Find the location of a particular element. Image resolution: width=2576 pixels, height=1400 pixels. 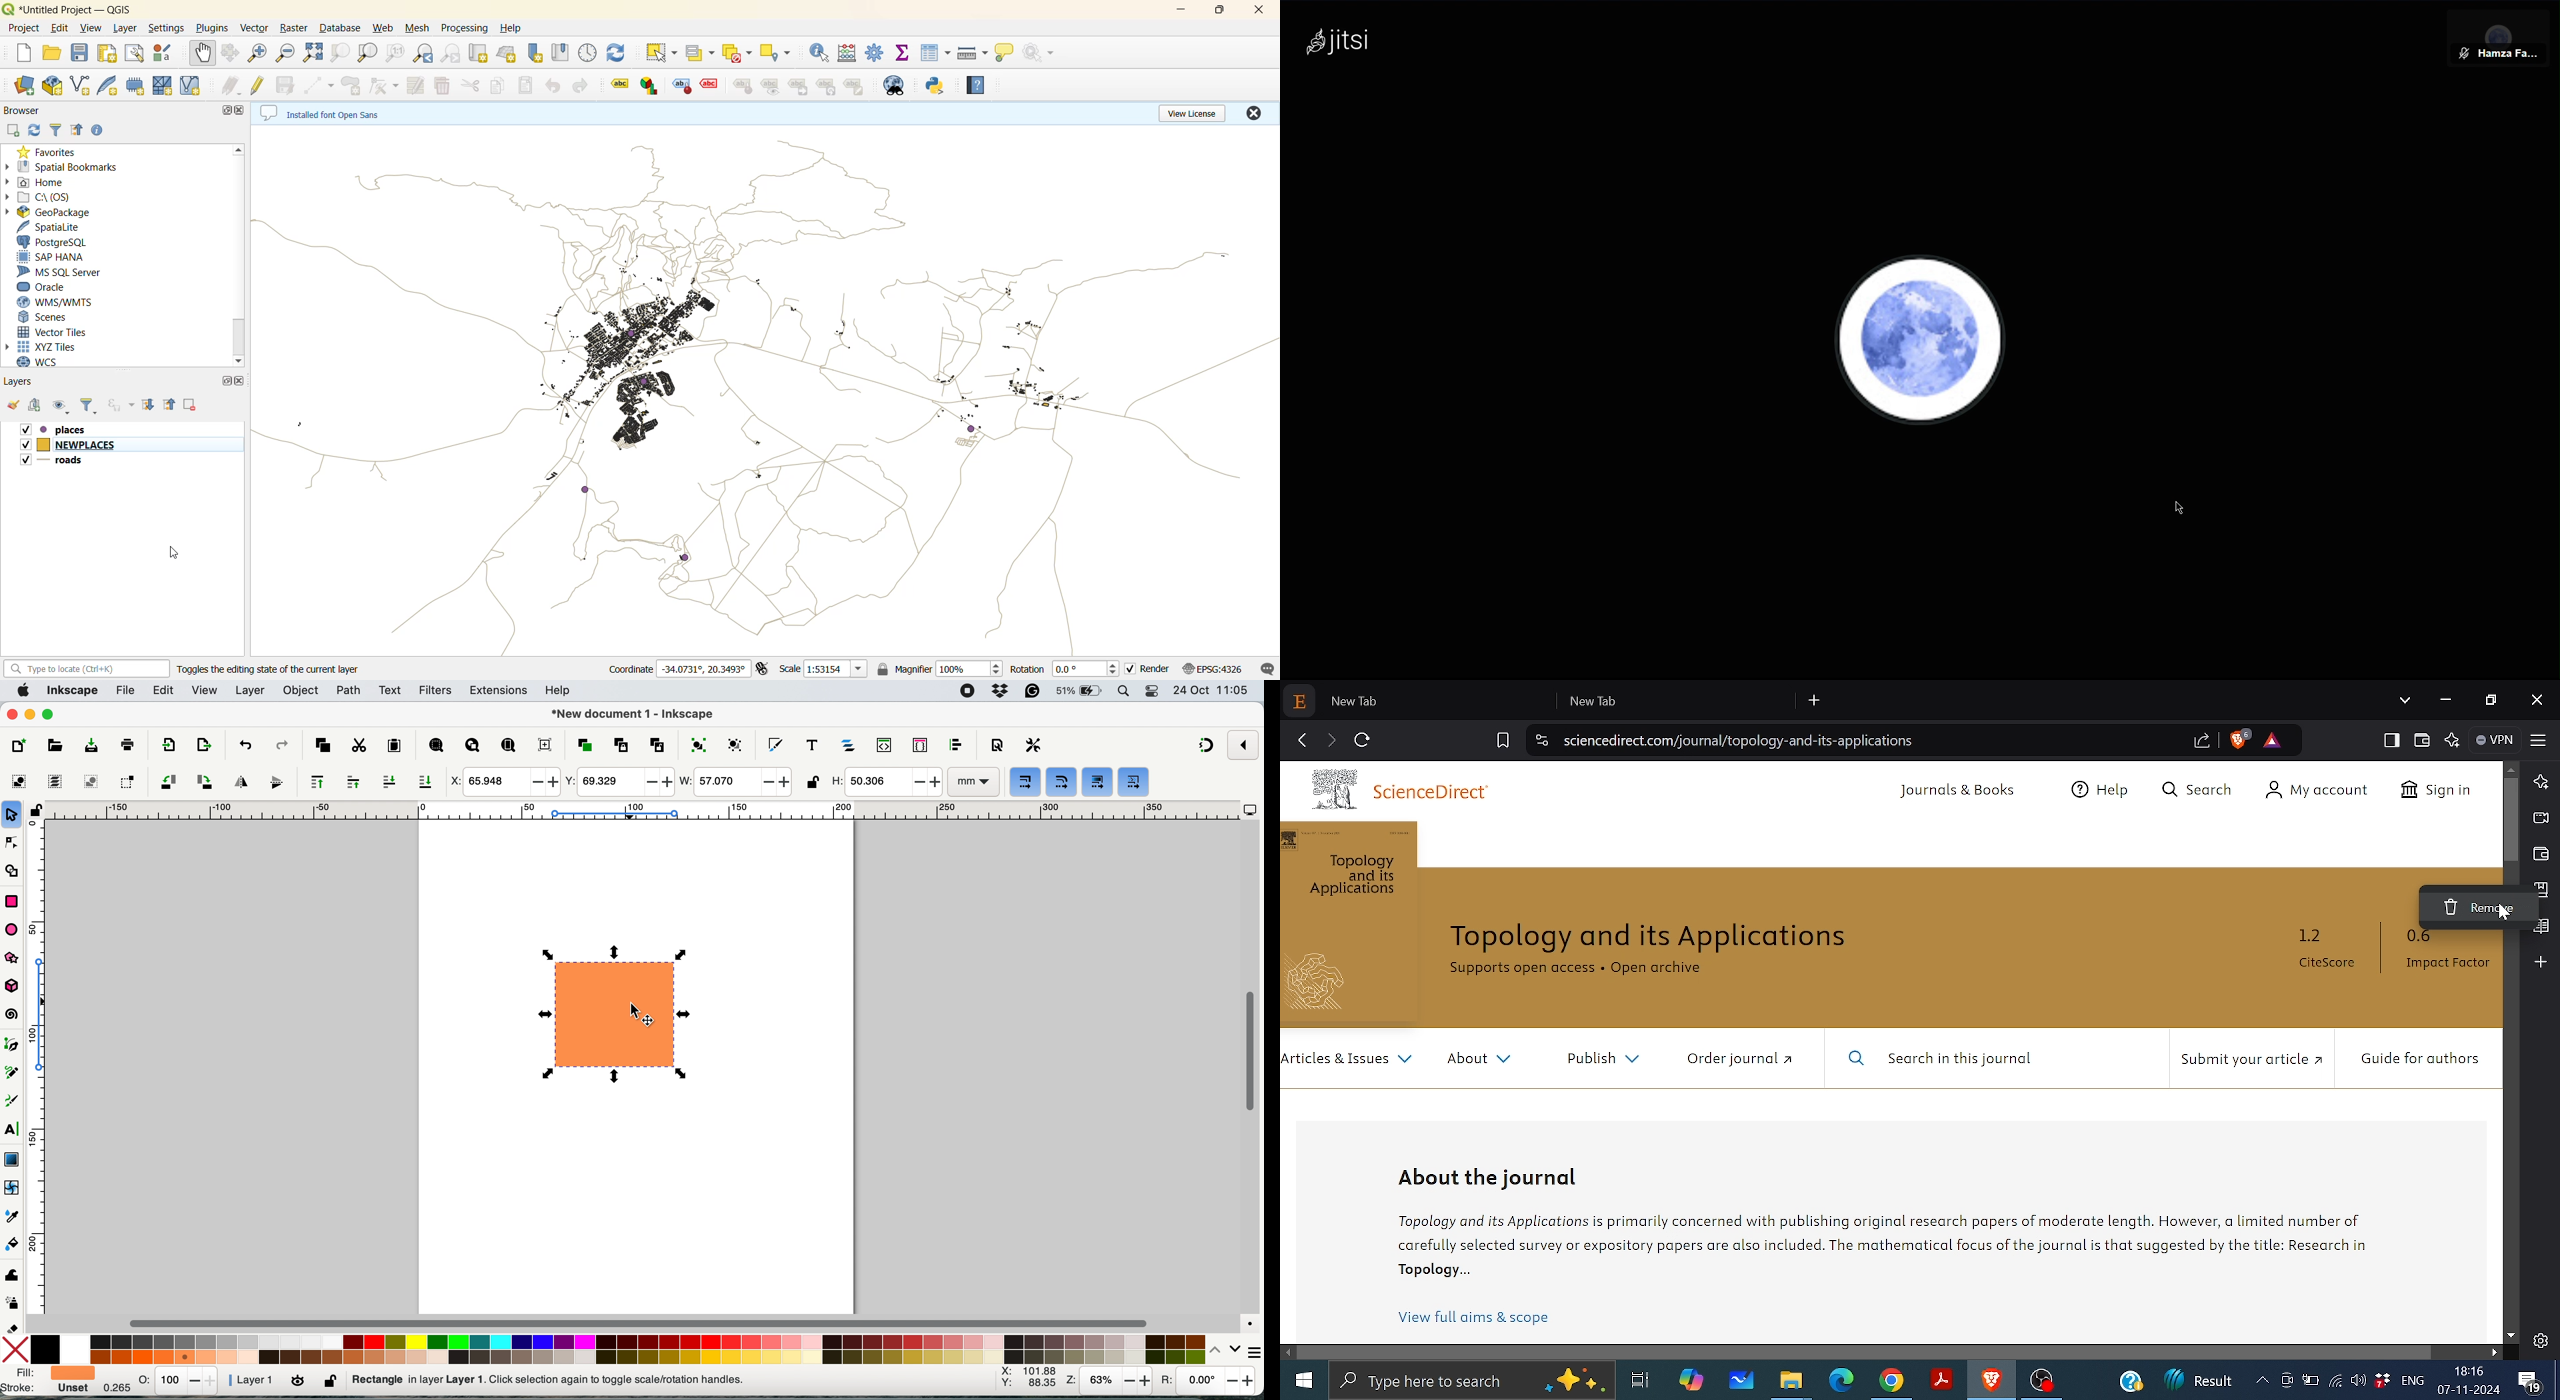

when scaling rectangles scale the radii of rounded corners is located at coordinates (1060, 783).